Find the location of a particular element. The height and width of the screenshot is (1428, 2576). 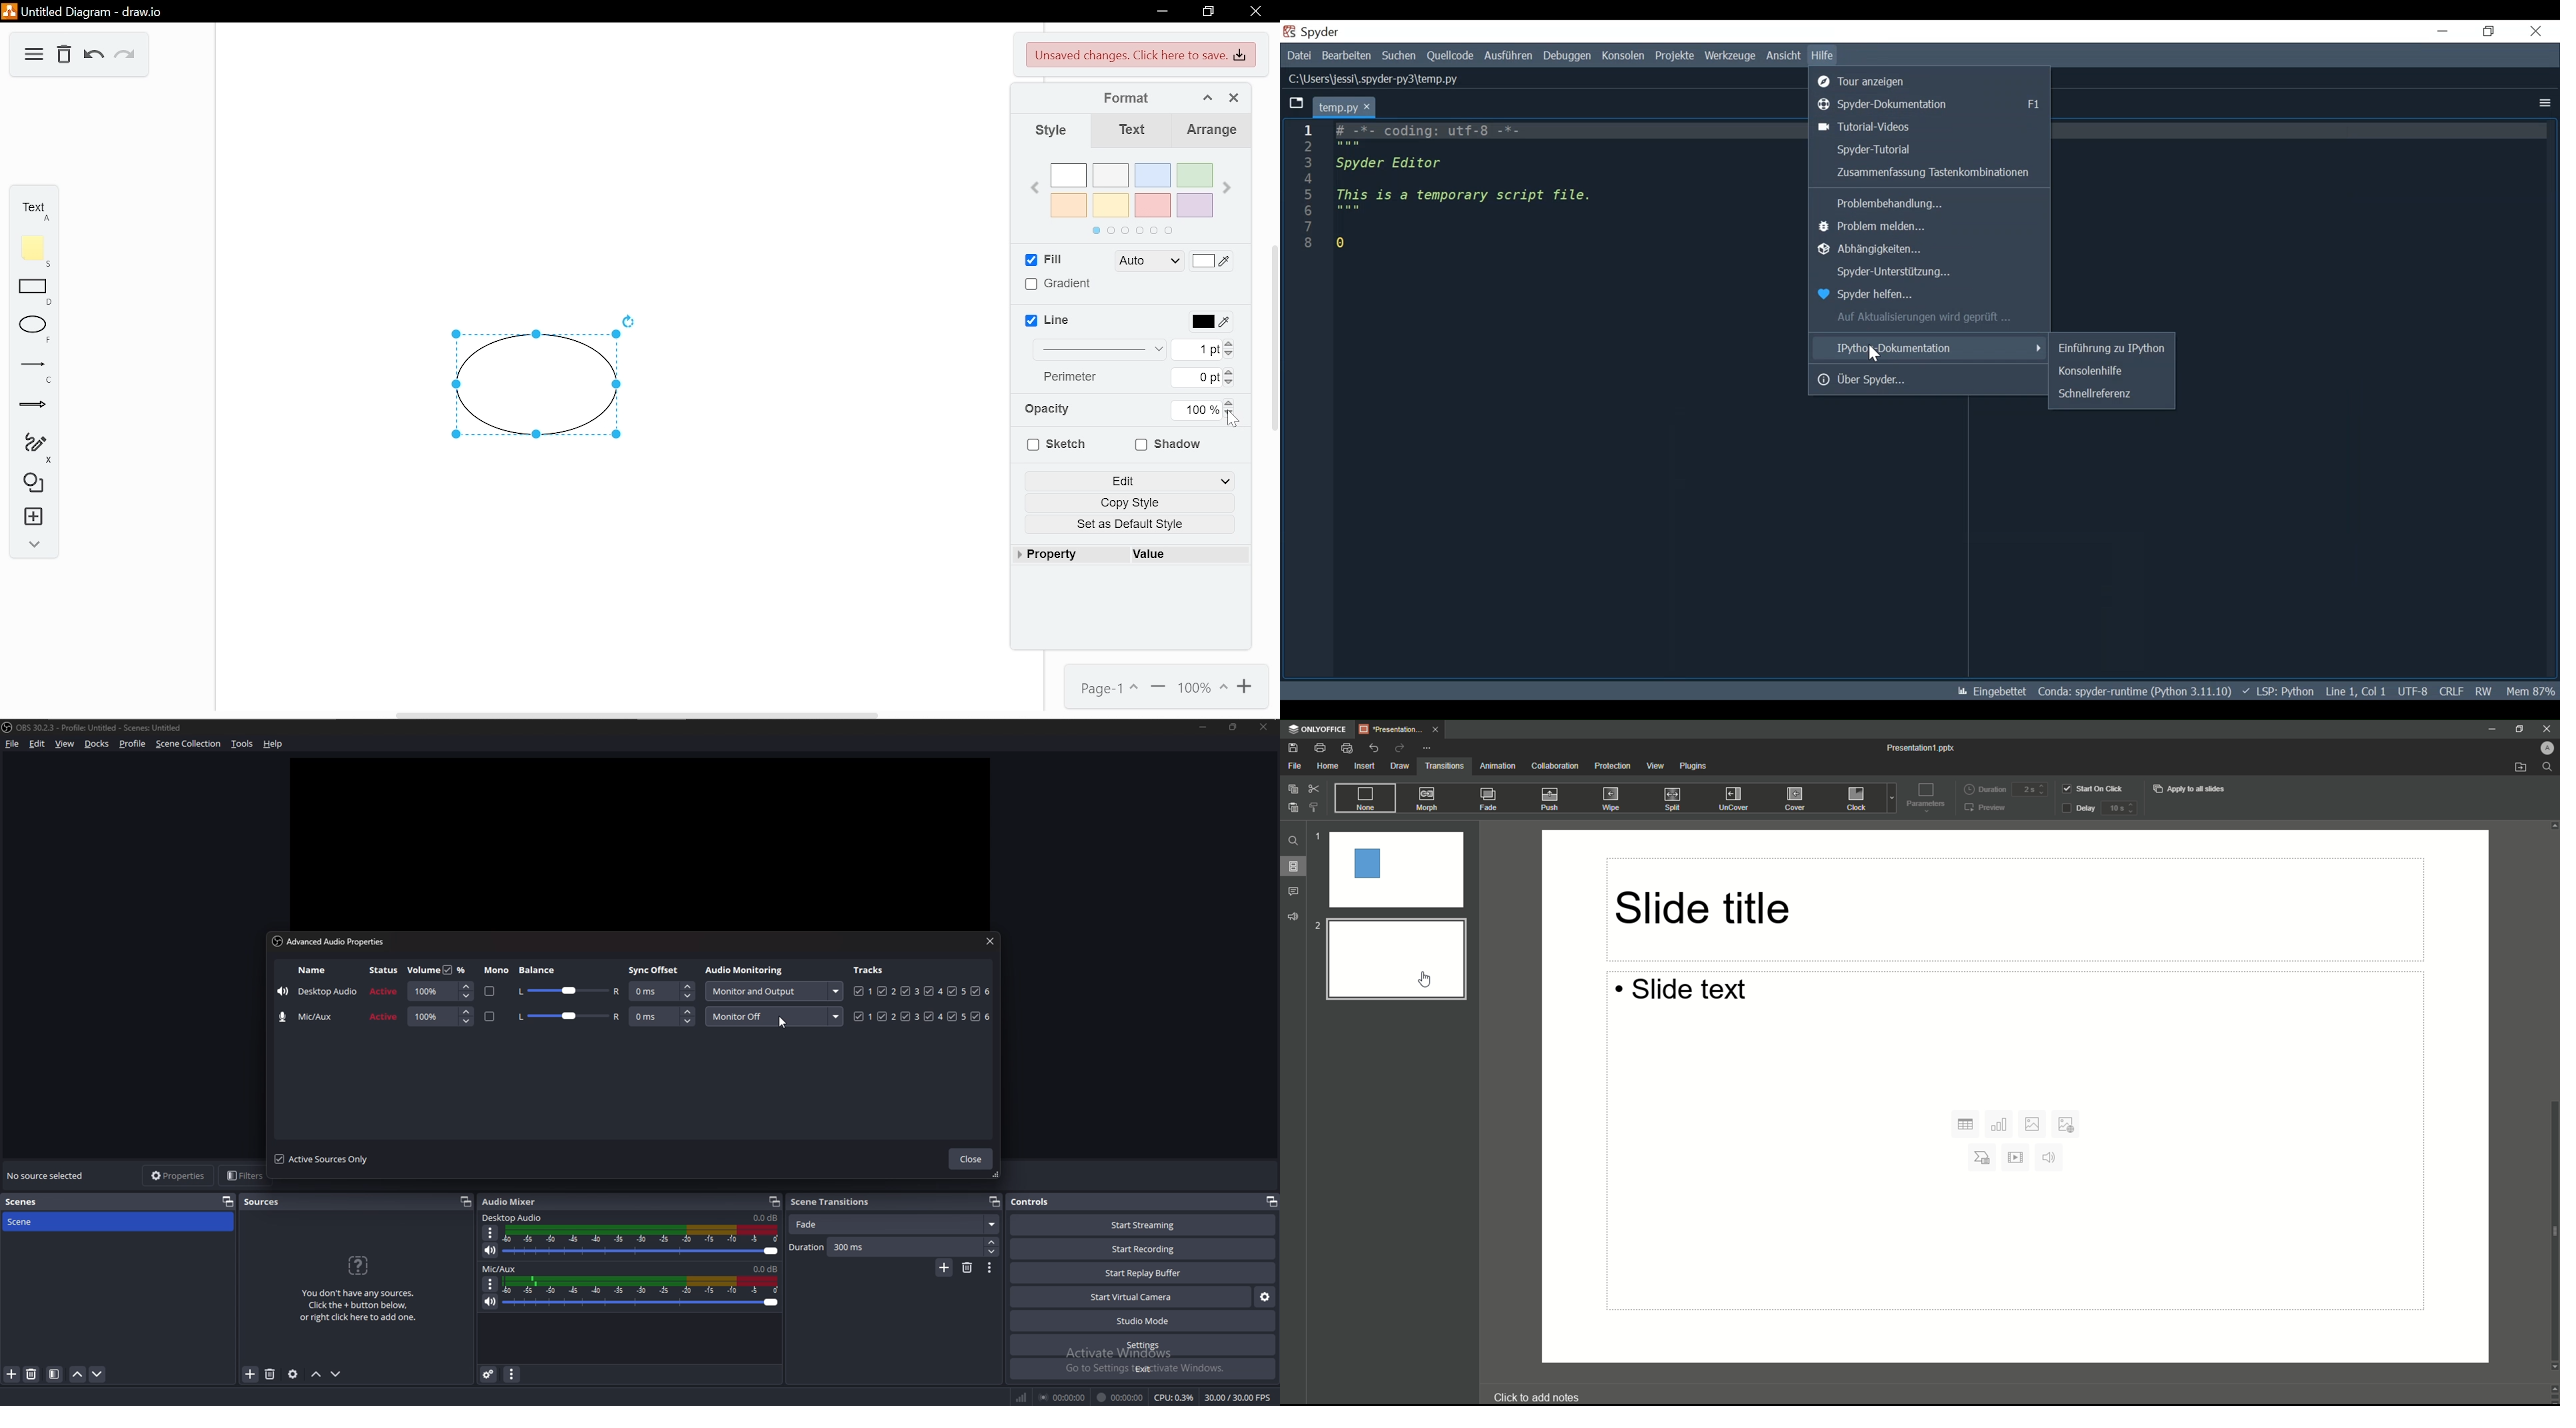

Run is located at coordinates (1509, 55).